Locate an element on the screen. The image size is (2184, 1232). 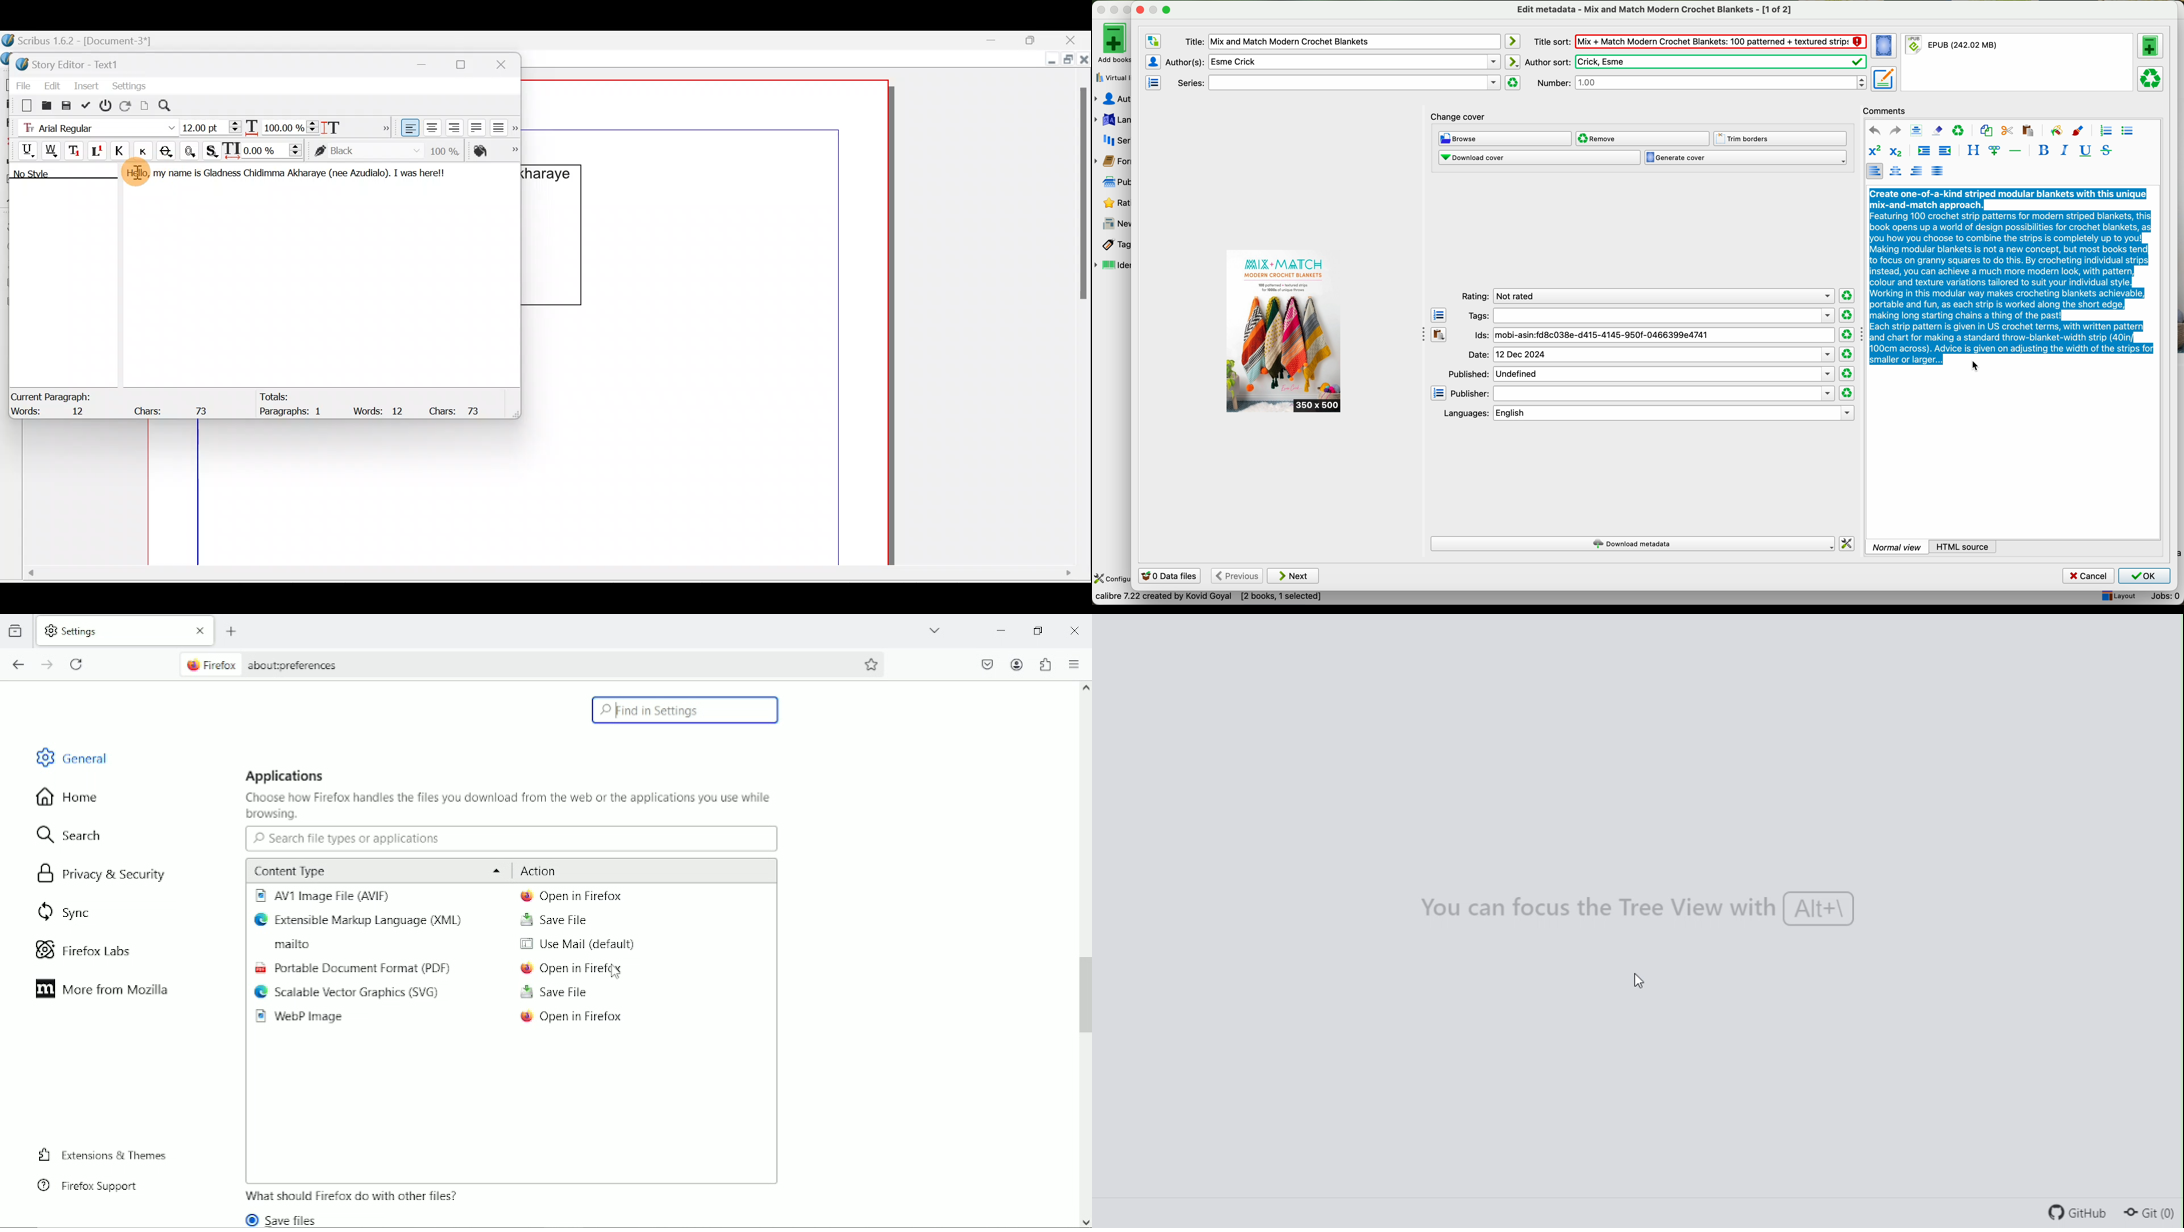
 is located at coordinates (147, 151).